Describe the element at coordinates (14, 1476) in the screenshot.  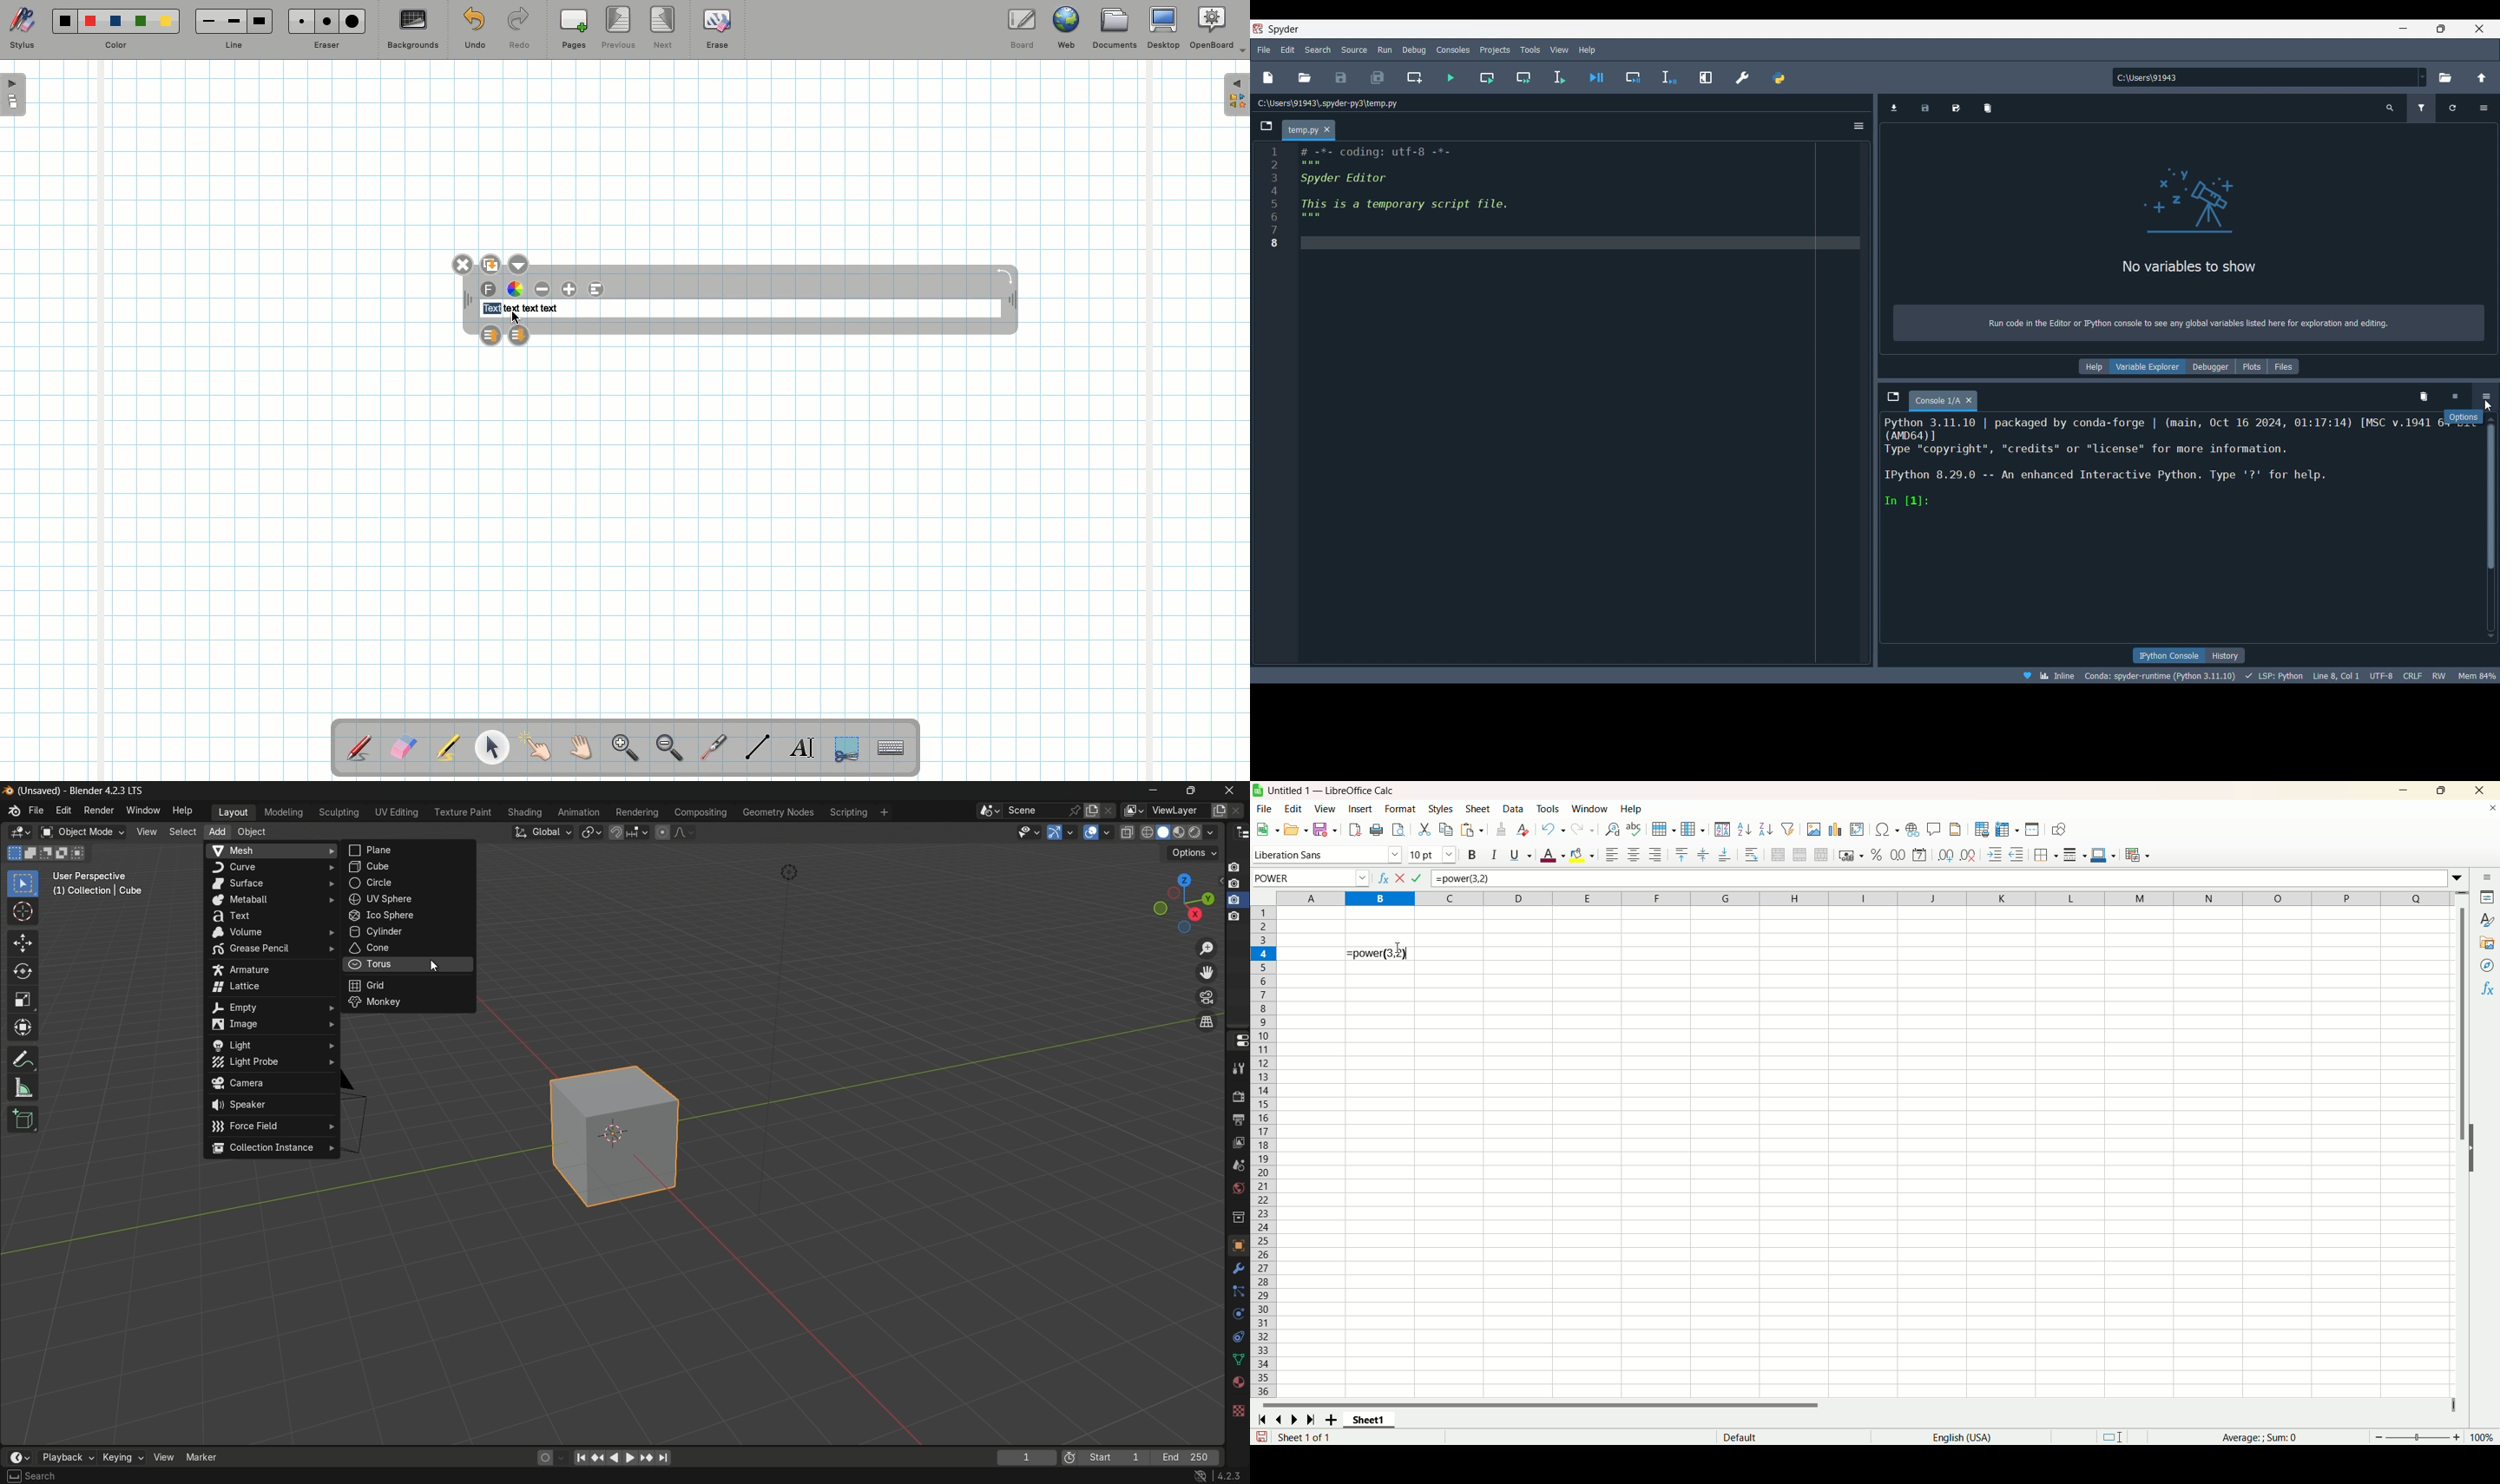
I see `keyboard space bar to search` at that location.